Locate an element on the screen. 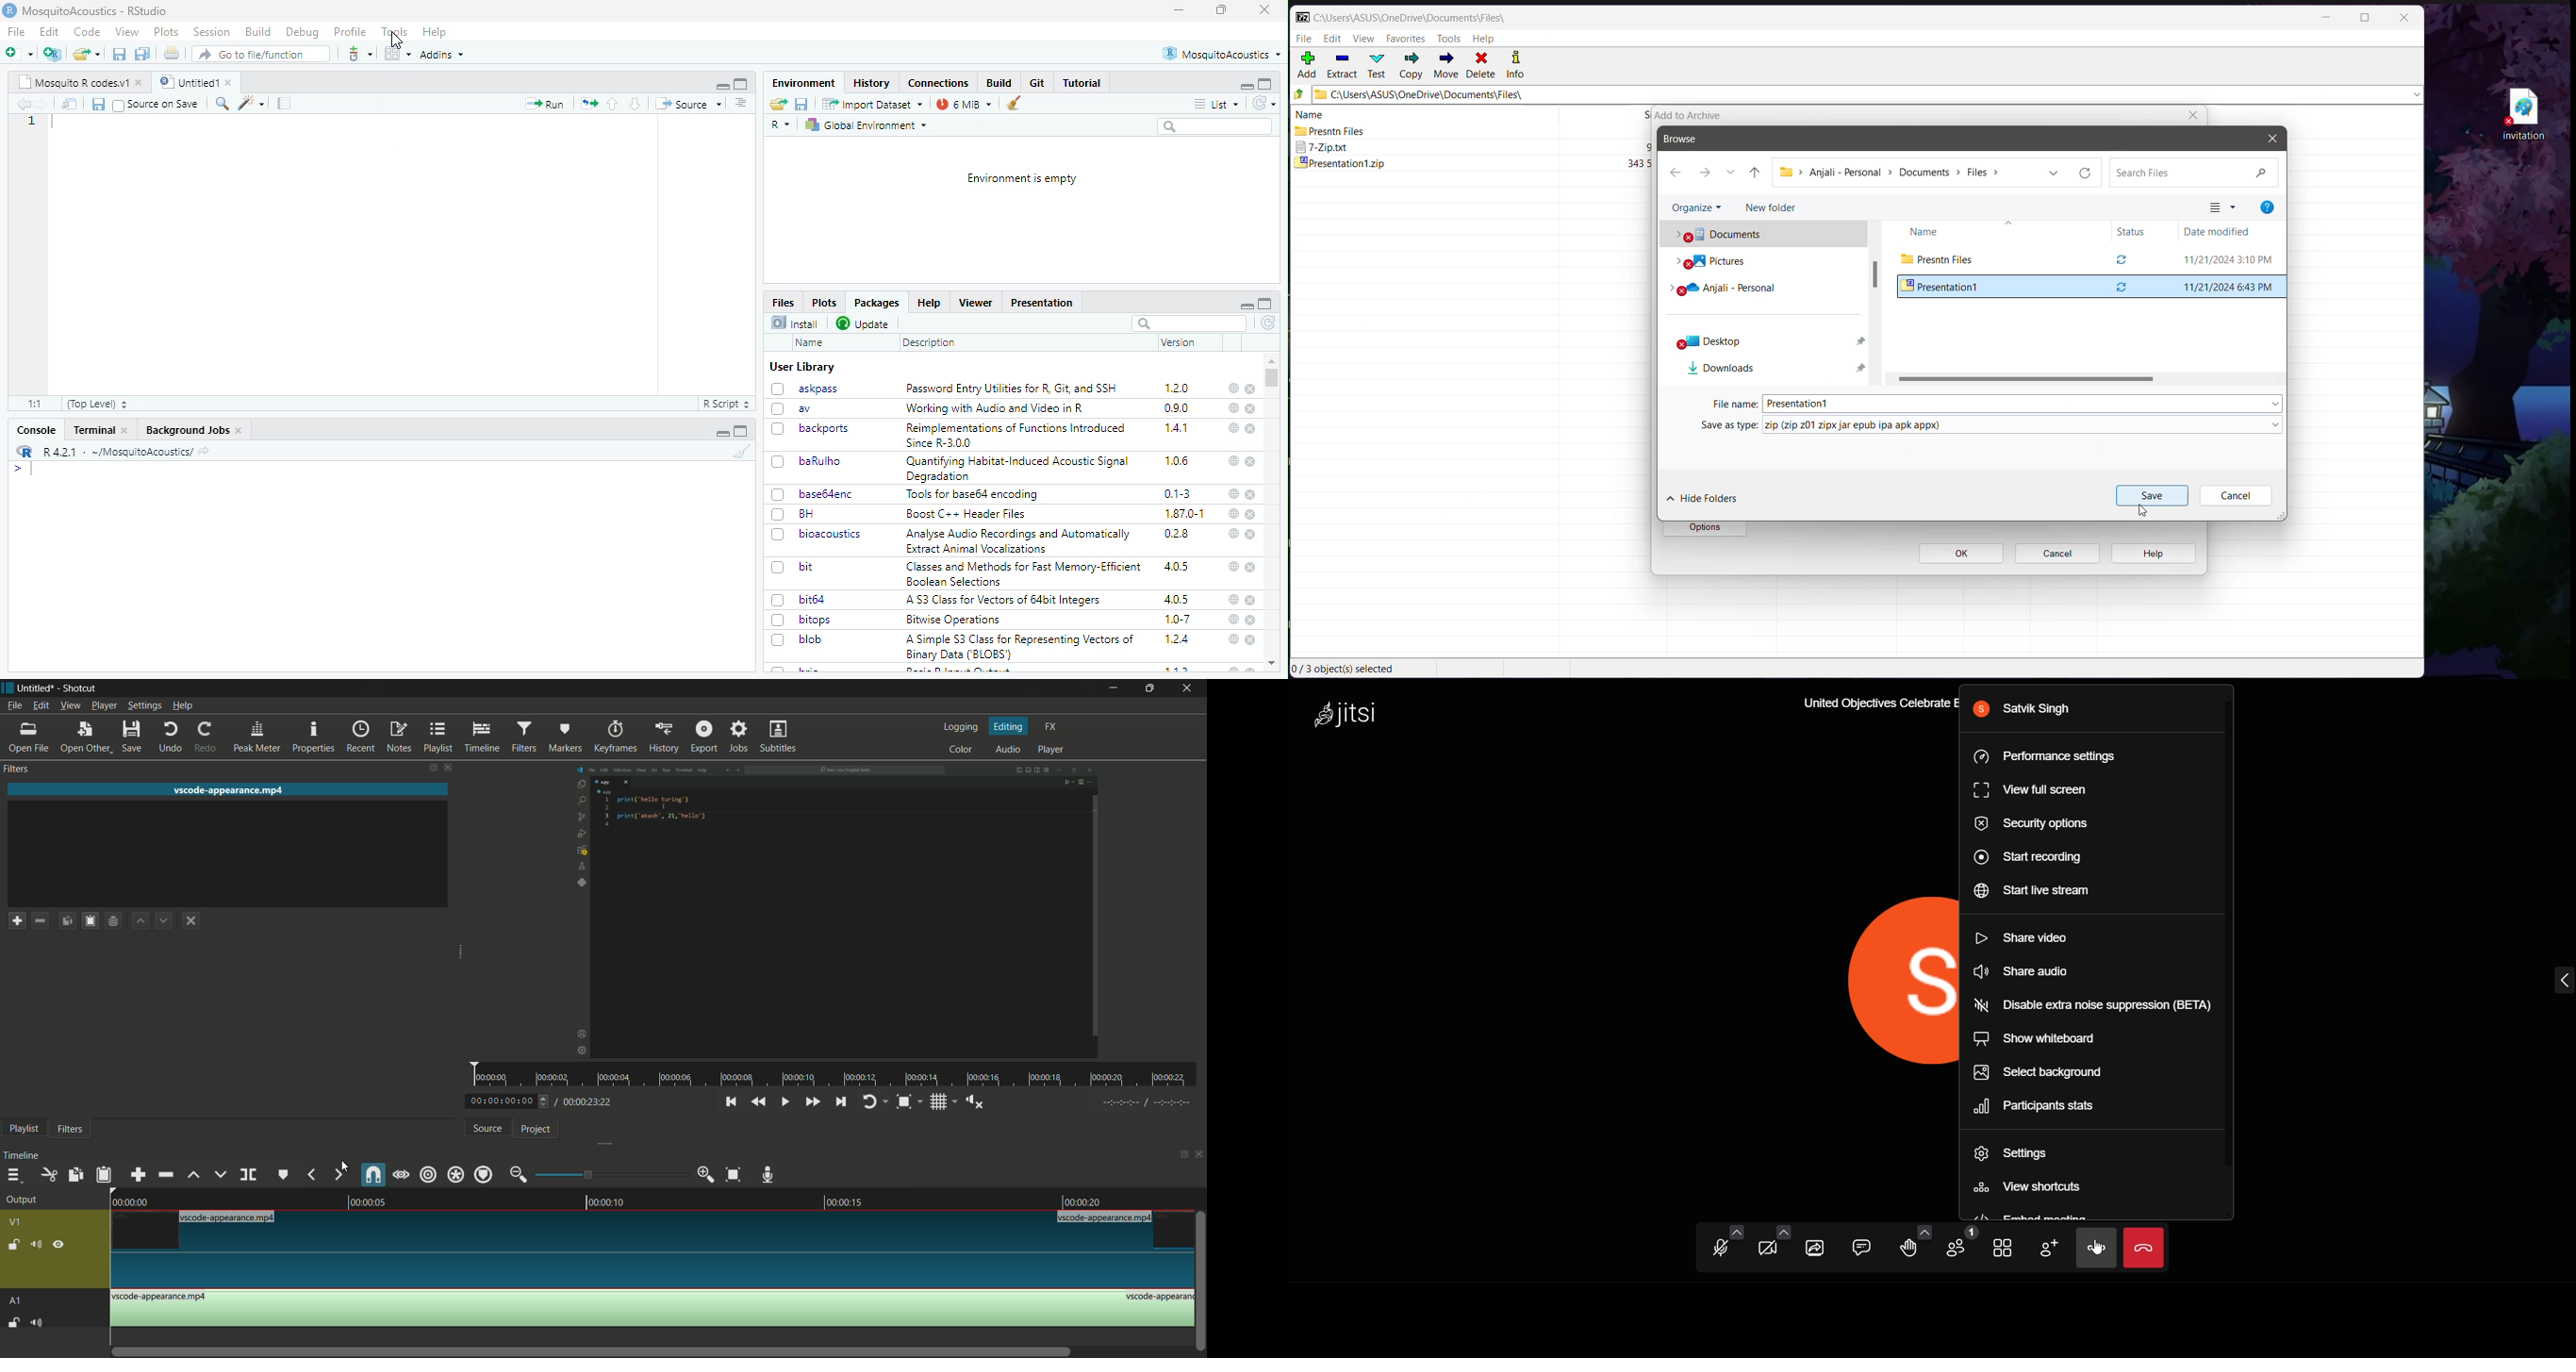 The image size is (2576, 1372). Help is located at coordinates (929, 303).